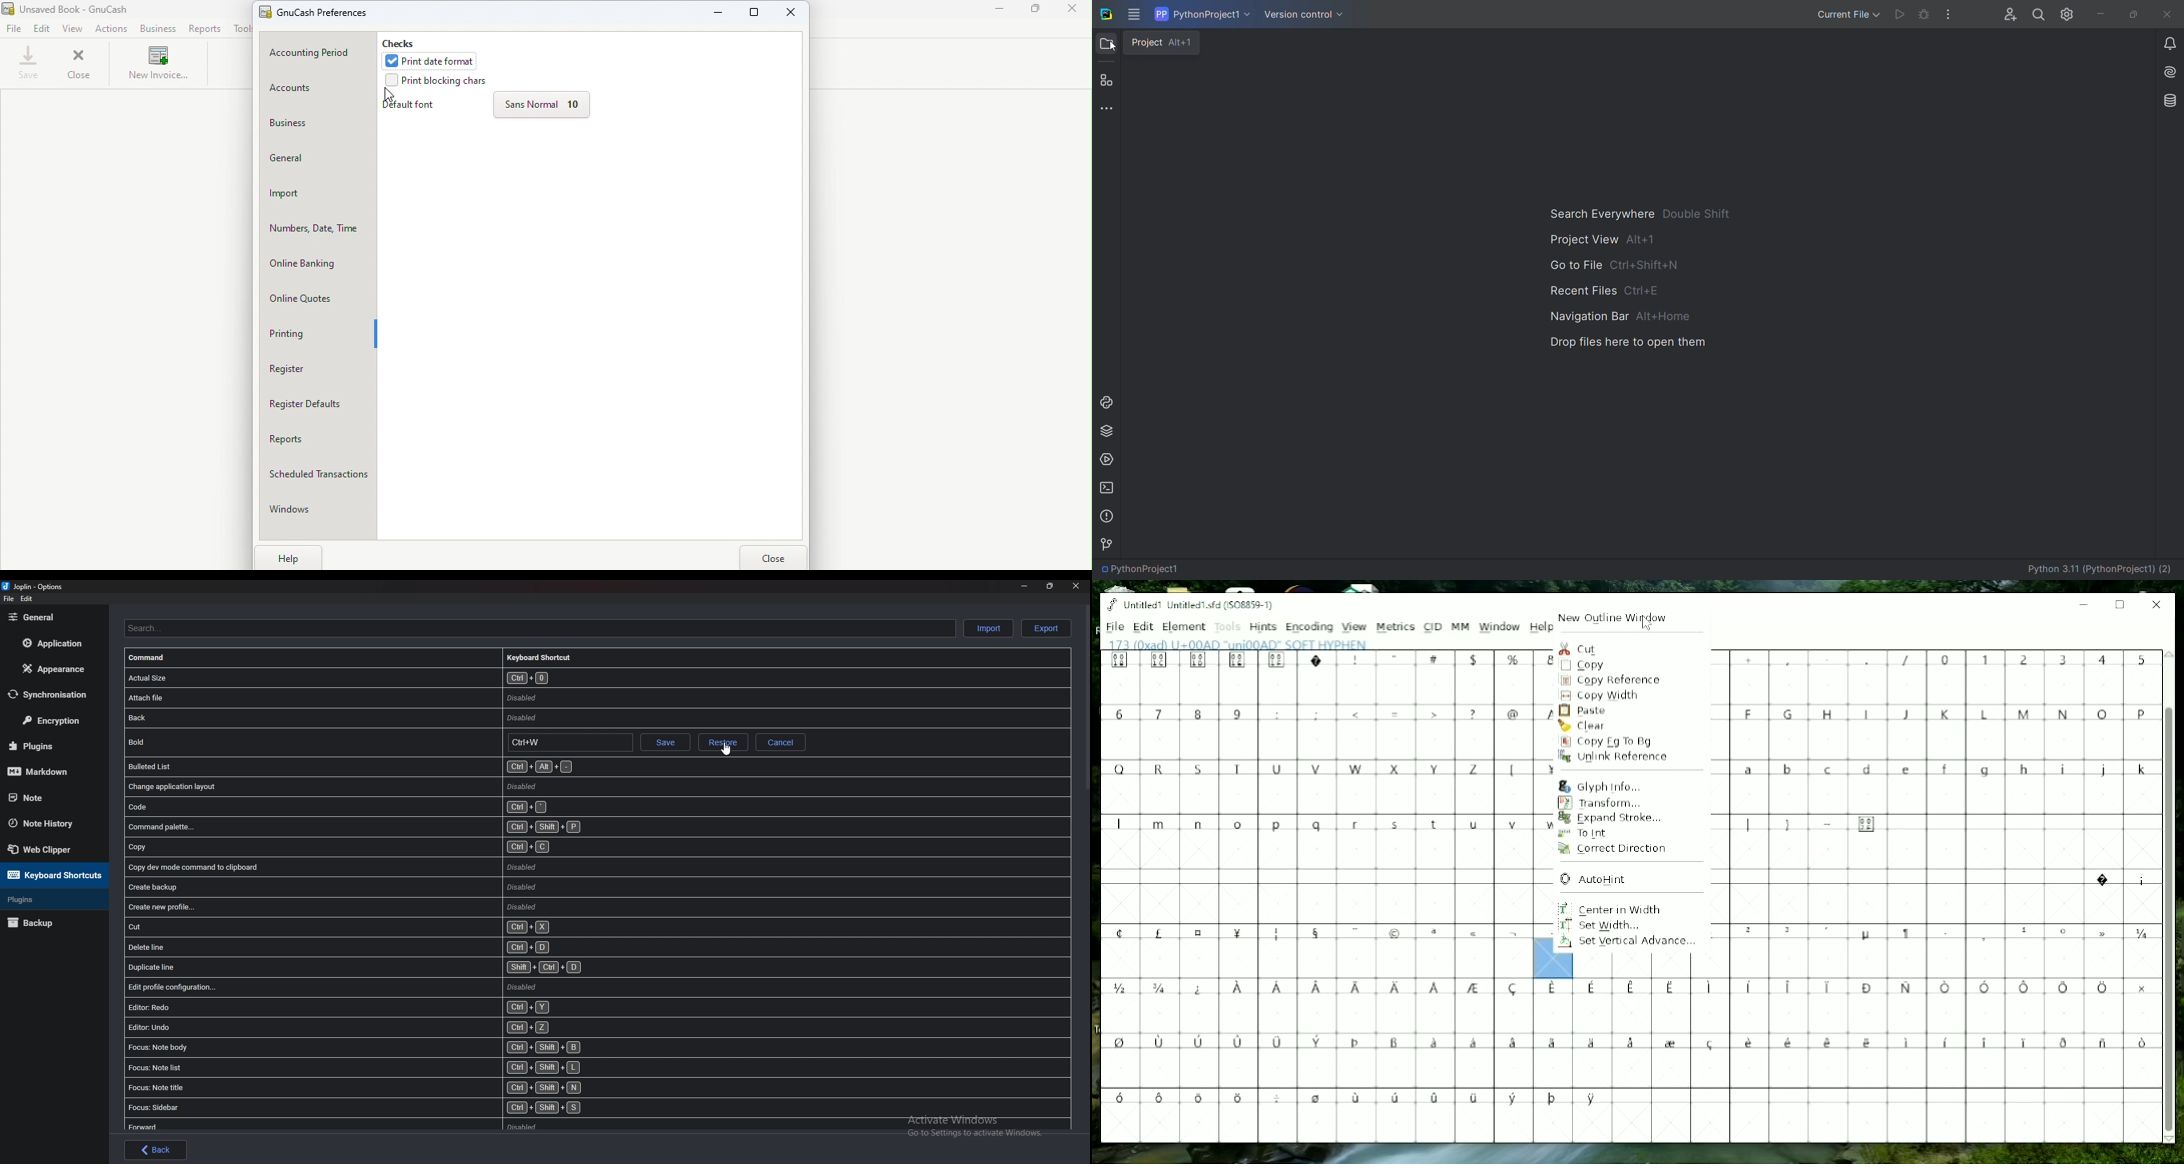 Image resolution: width=2184 pixels, height=1176 pixels. Describe the element at coordinates (1360, 1100) in the screenshot. I see `Symbols` at that location.